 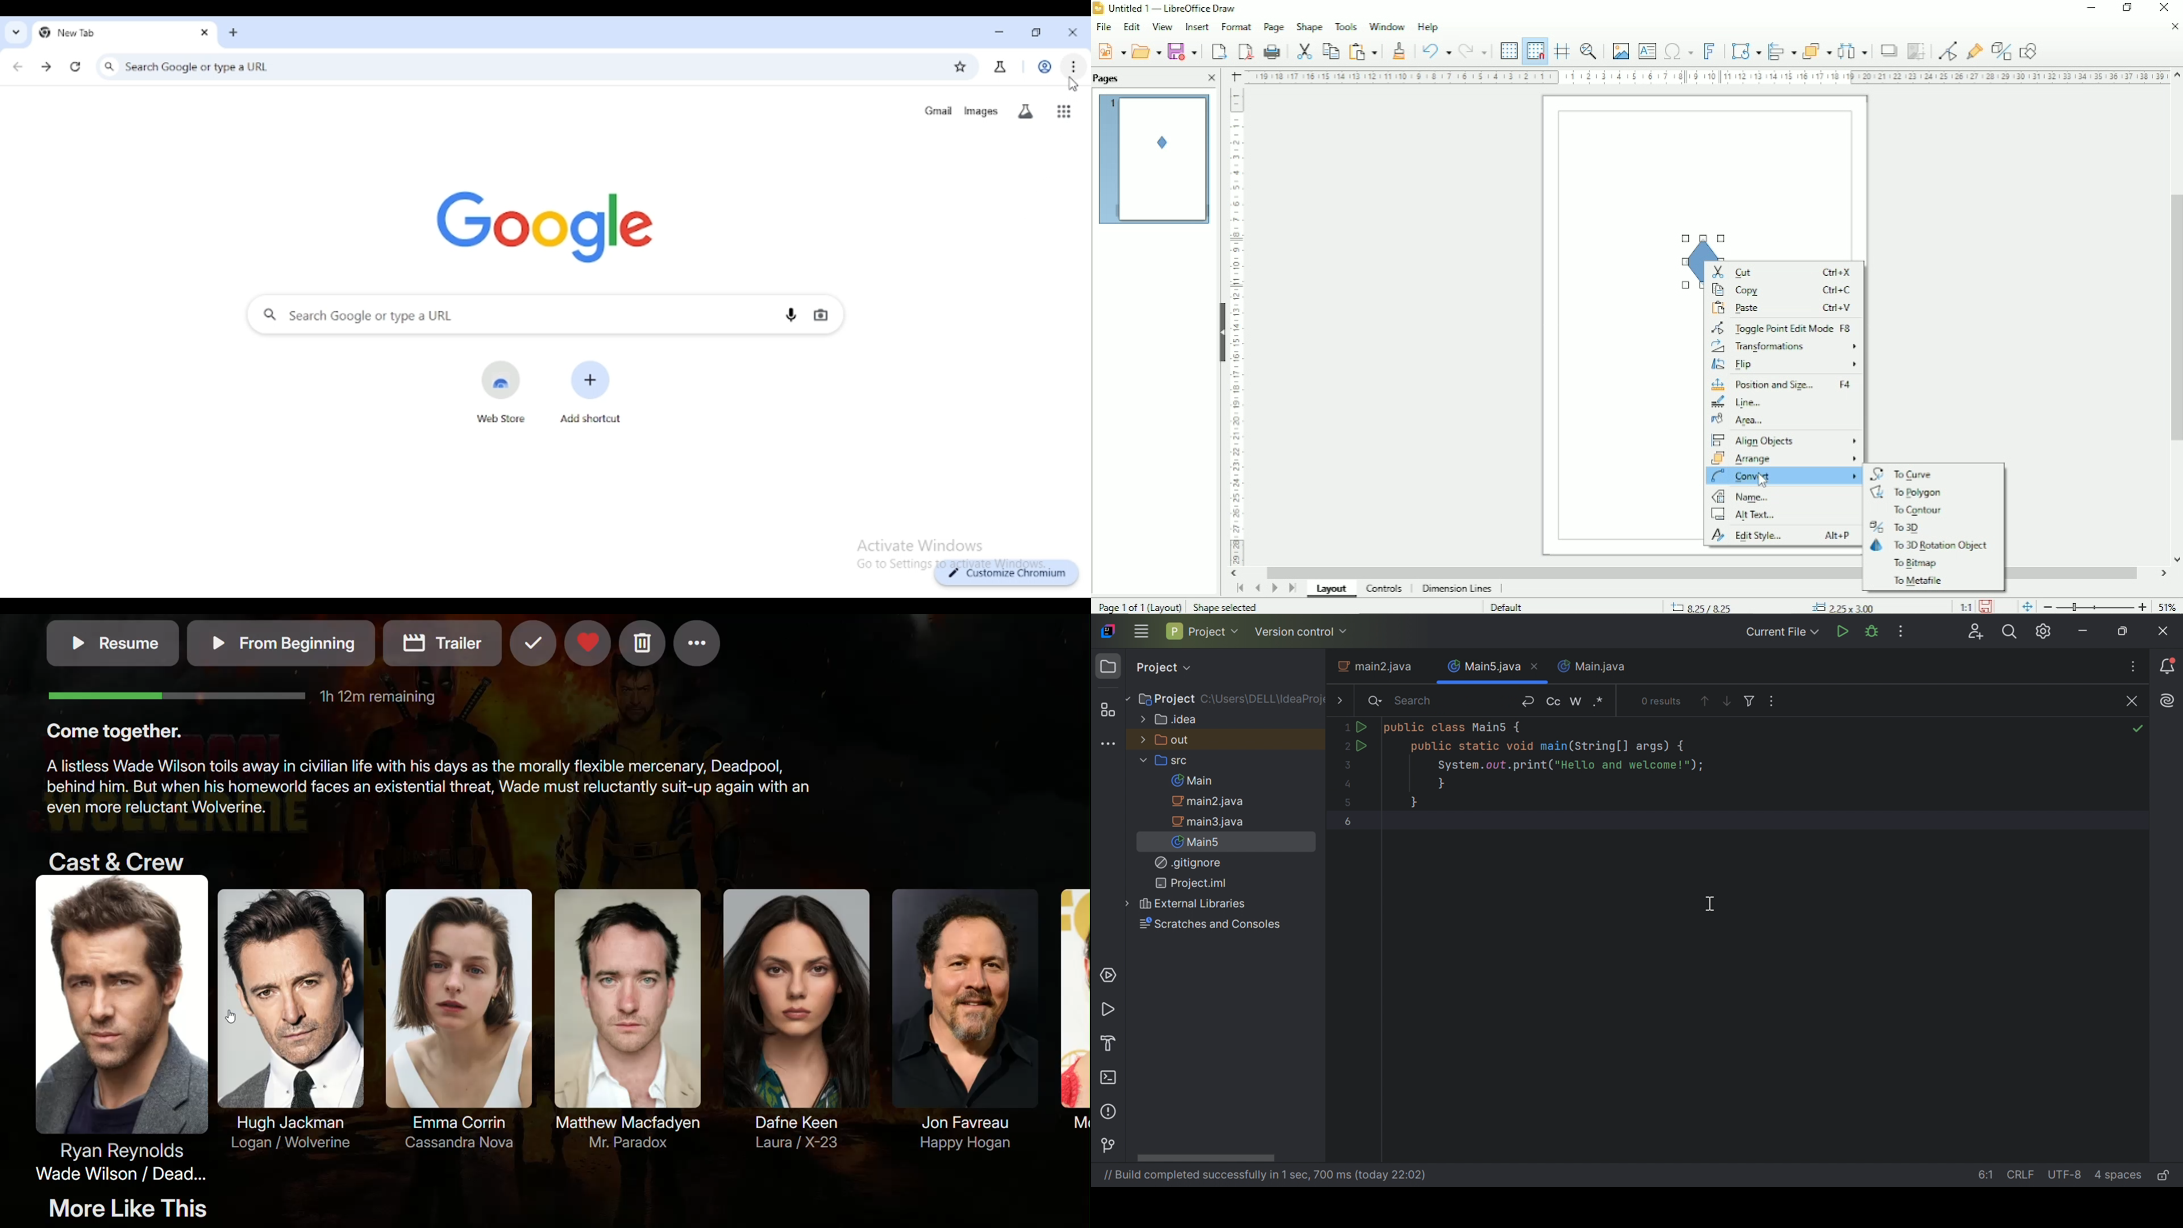 I want to click on To polygon, so click(x=1904, y=493).